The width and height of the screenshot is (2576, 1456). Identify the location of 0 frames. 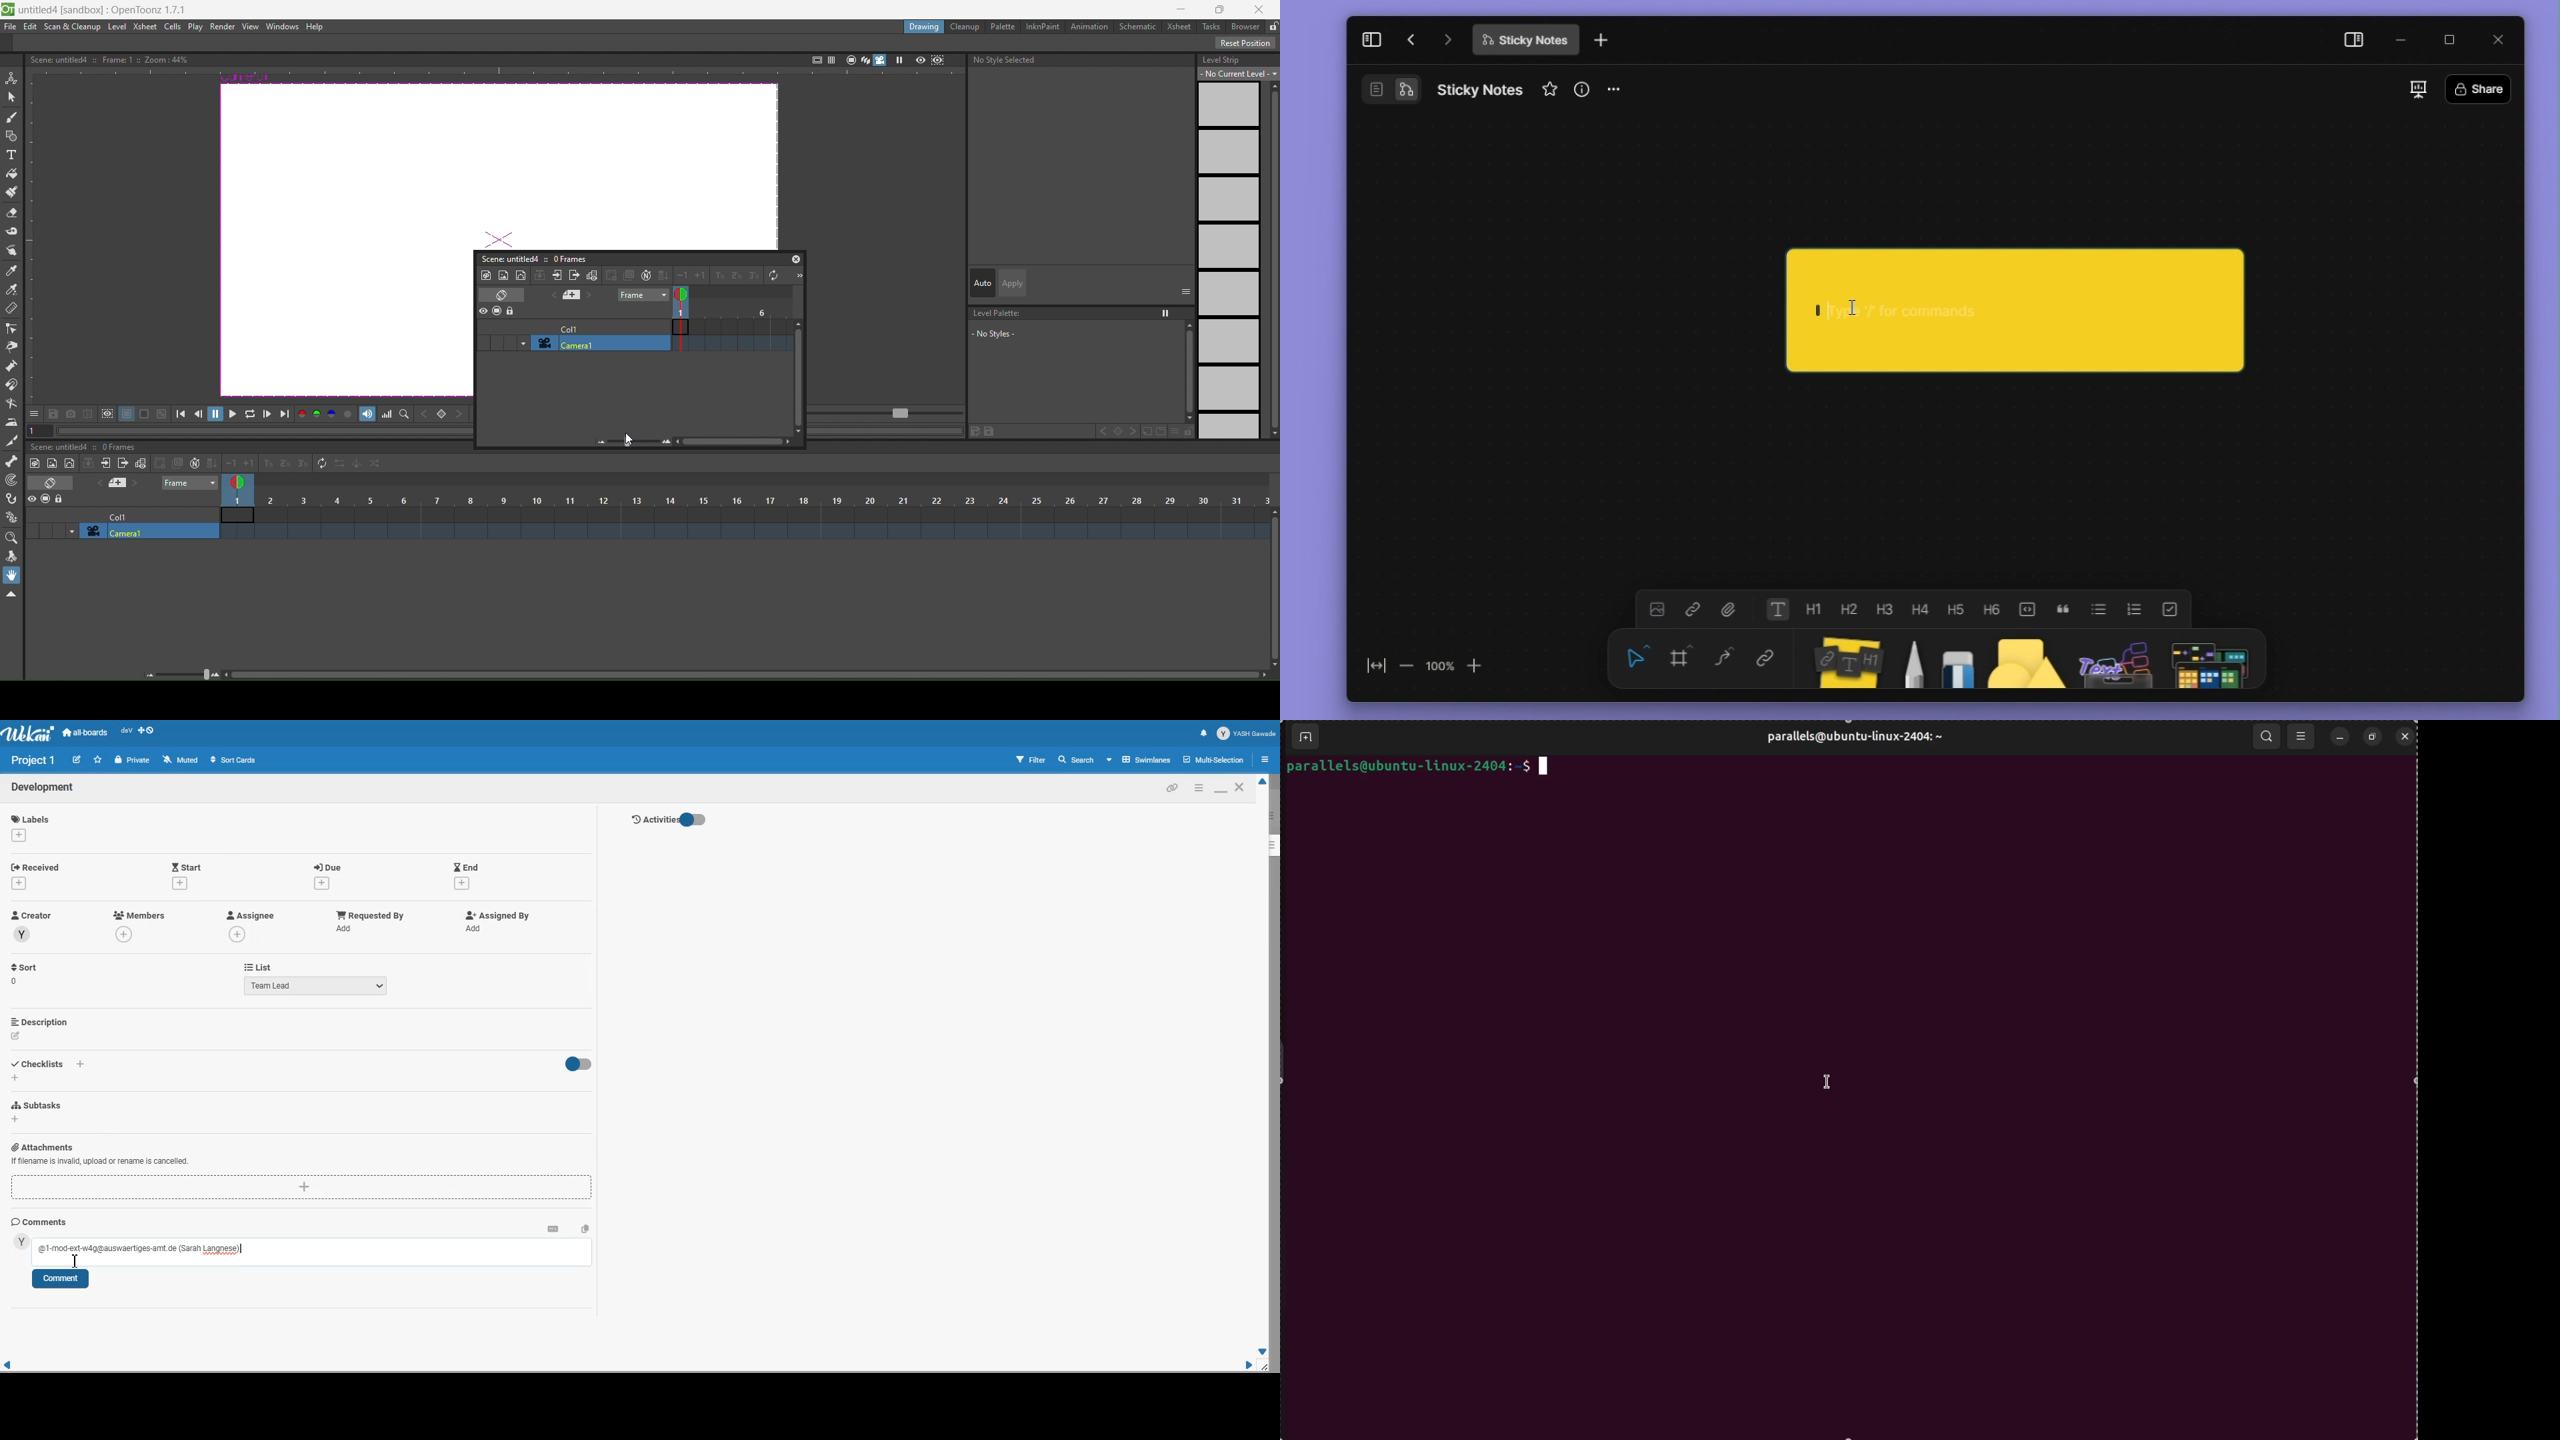
(123, 448).